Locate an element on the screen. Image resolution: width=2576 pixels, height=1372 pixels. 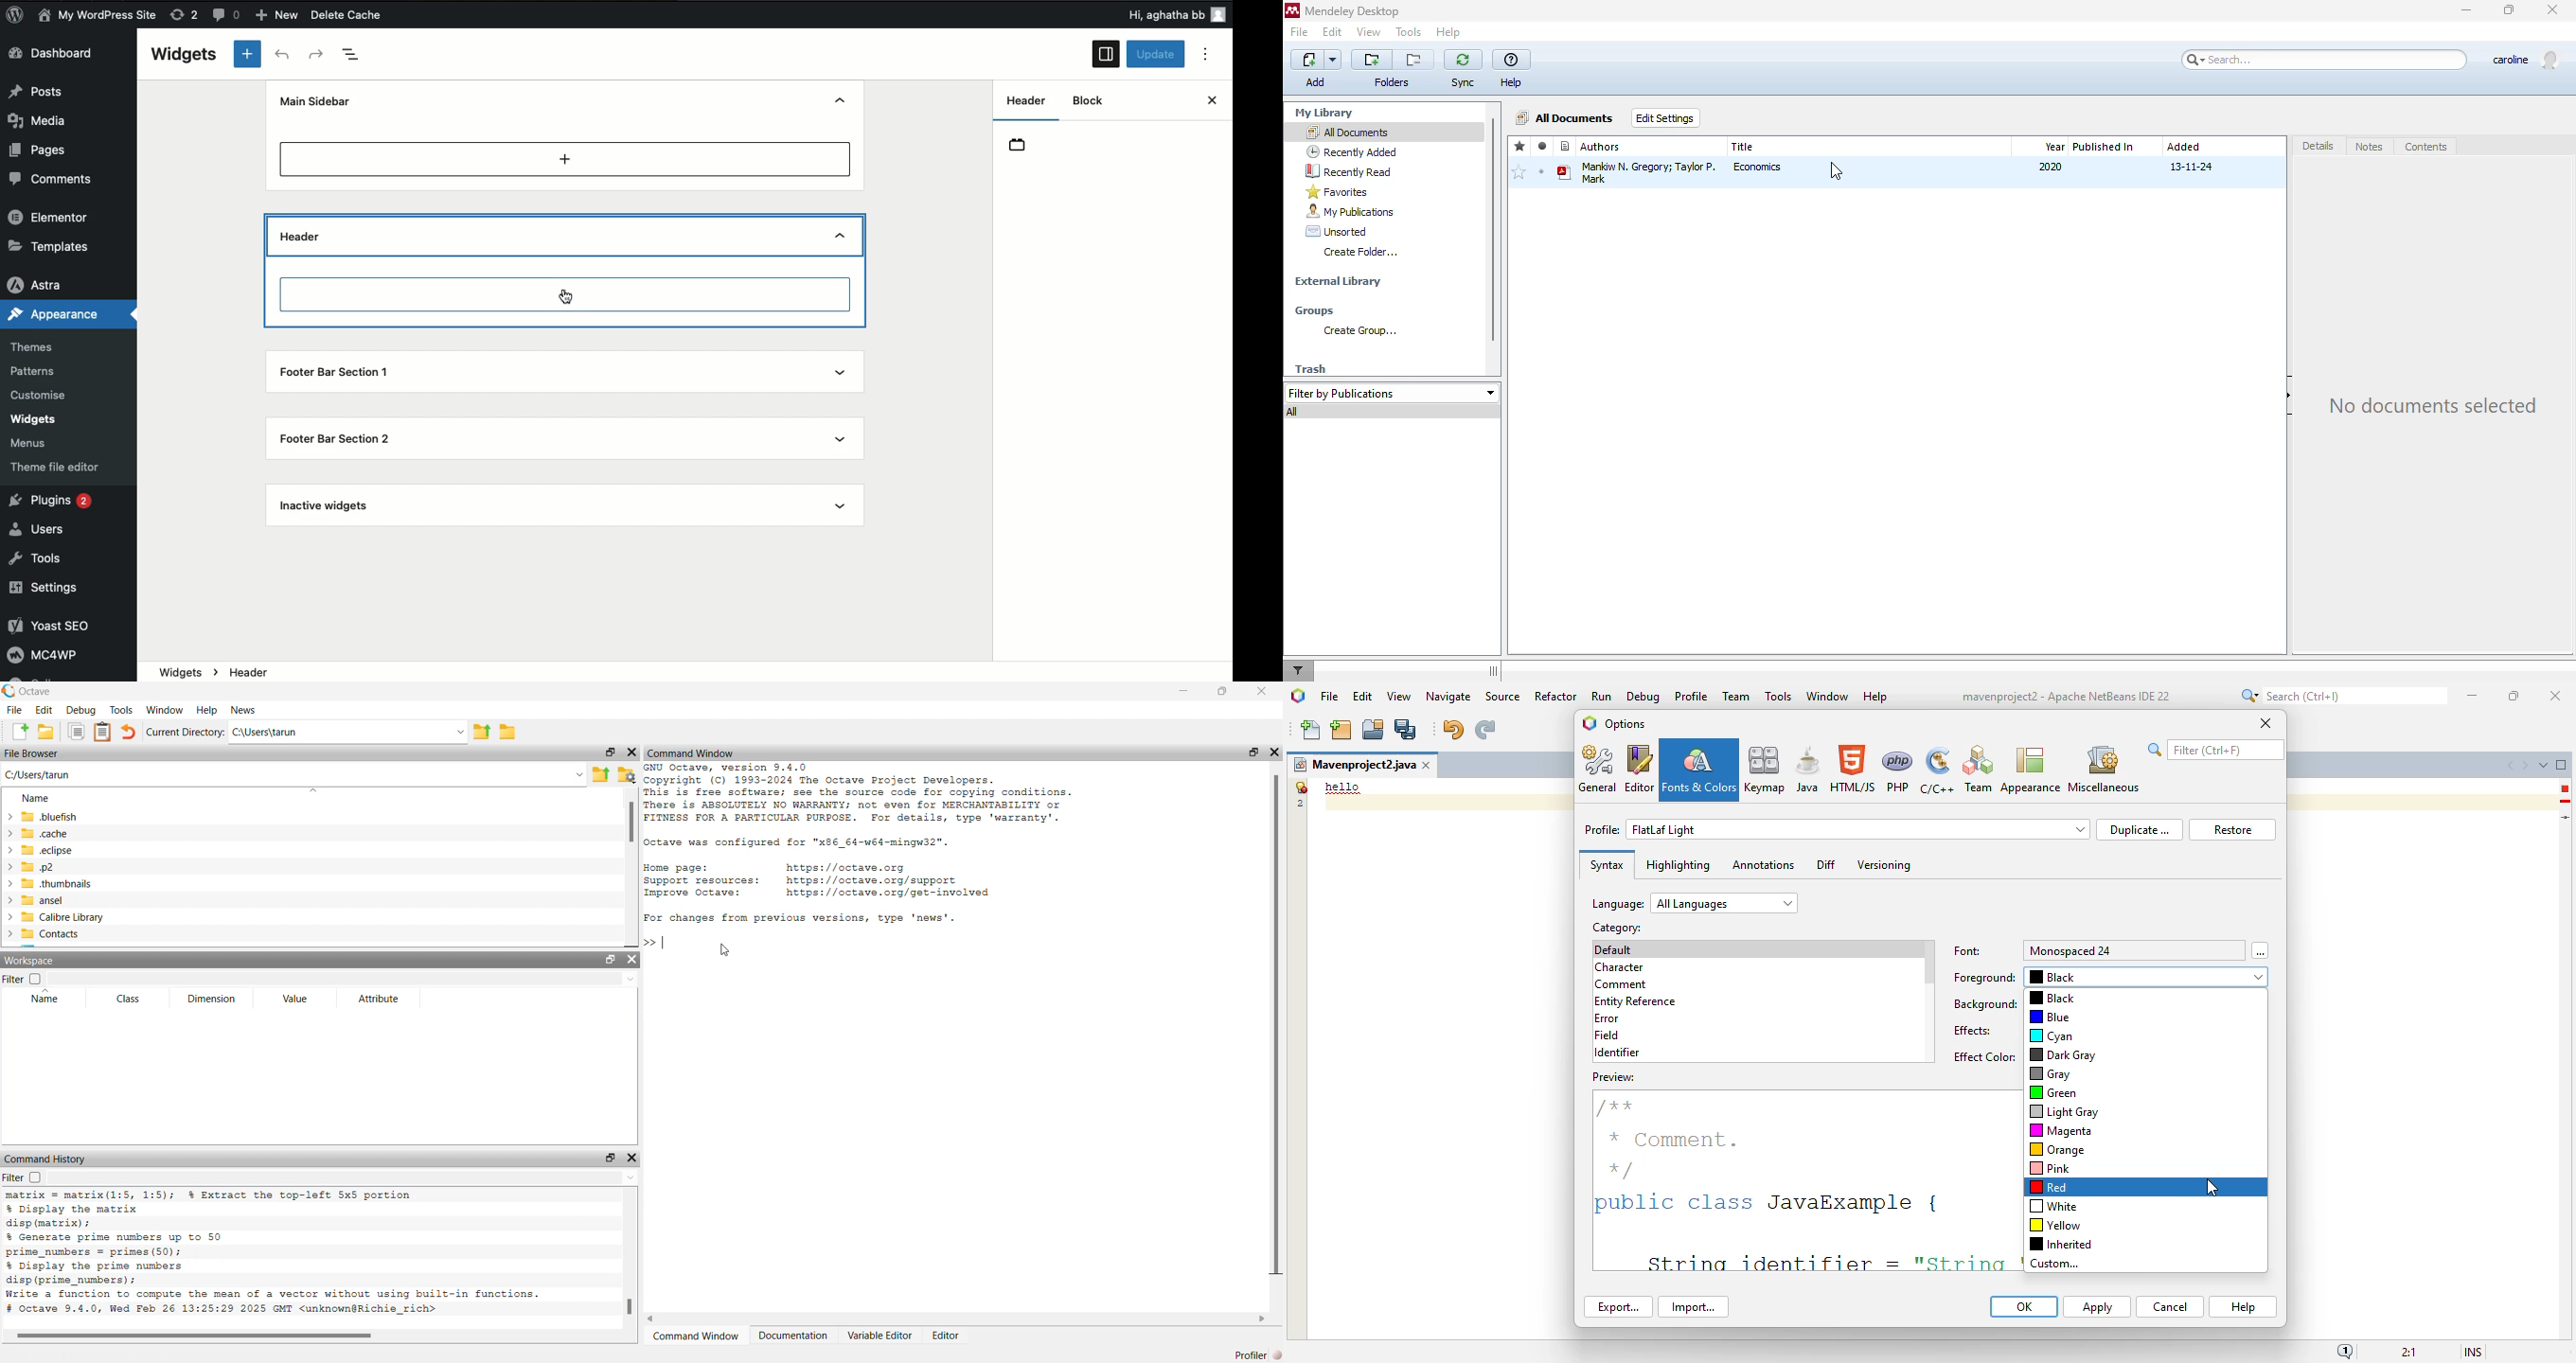
source is located at coordinates (1502, 697).